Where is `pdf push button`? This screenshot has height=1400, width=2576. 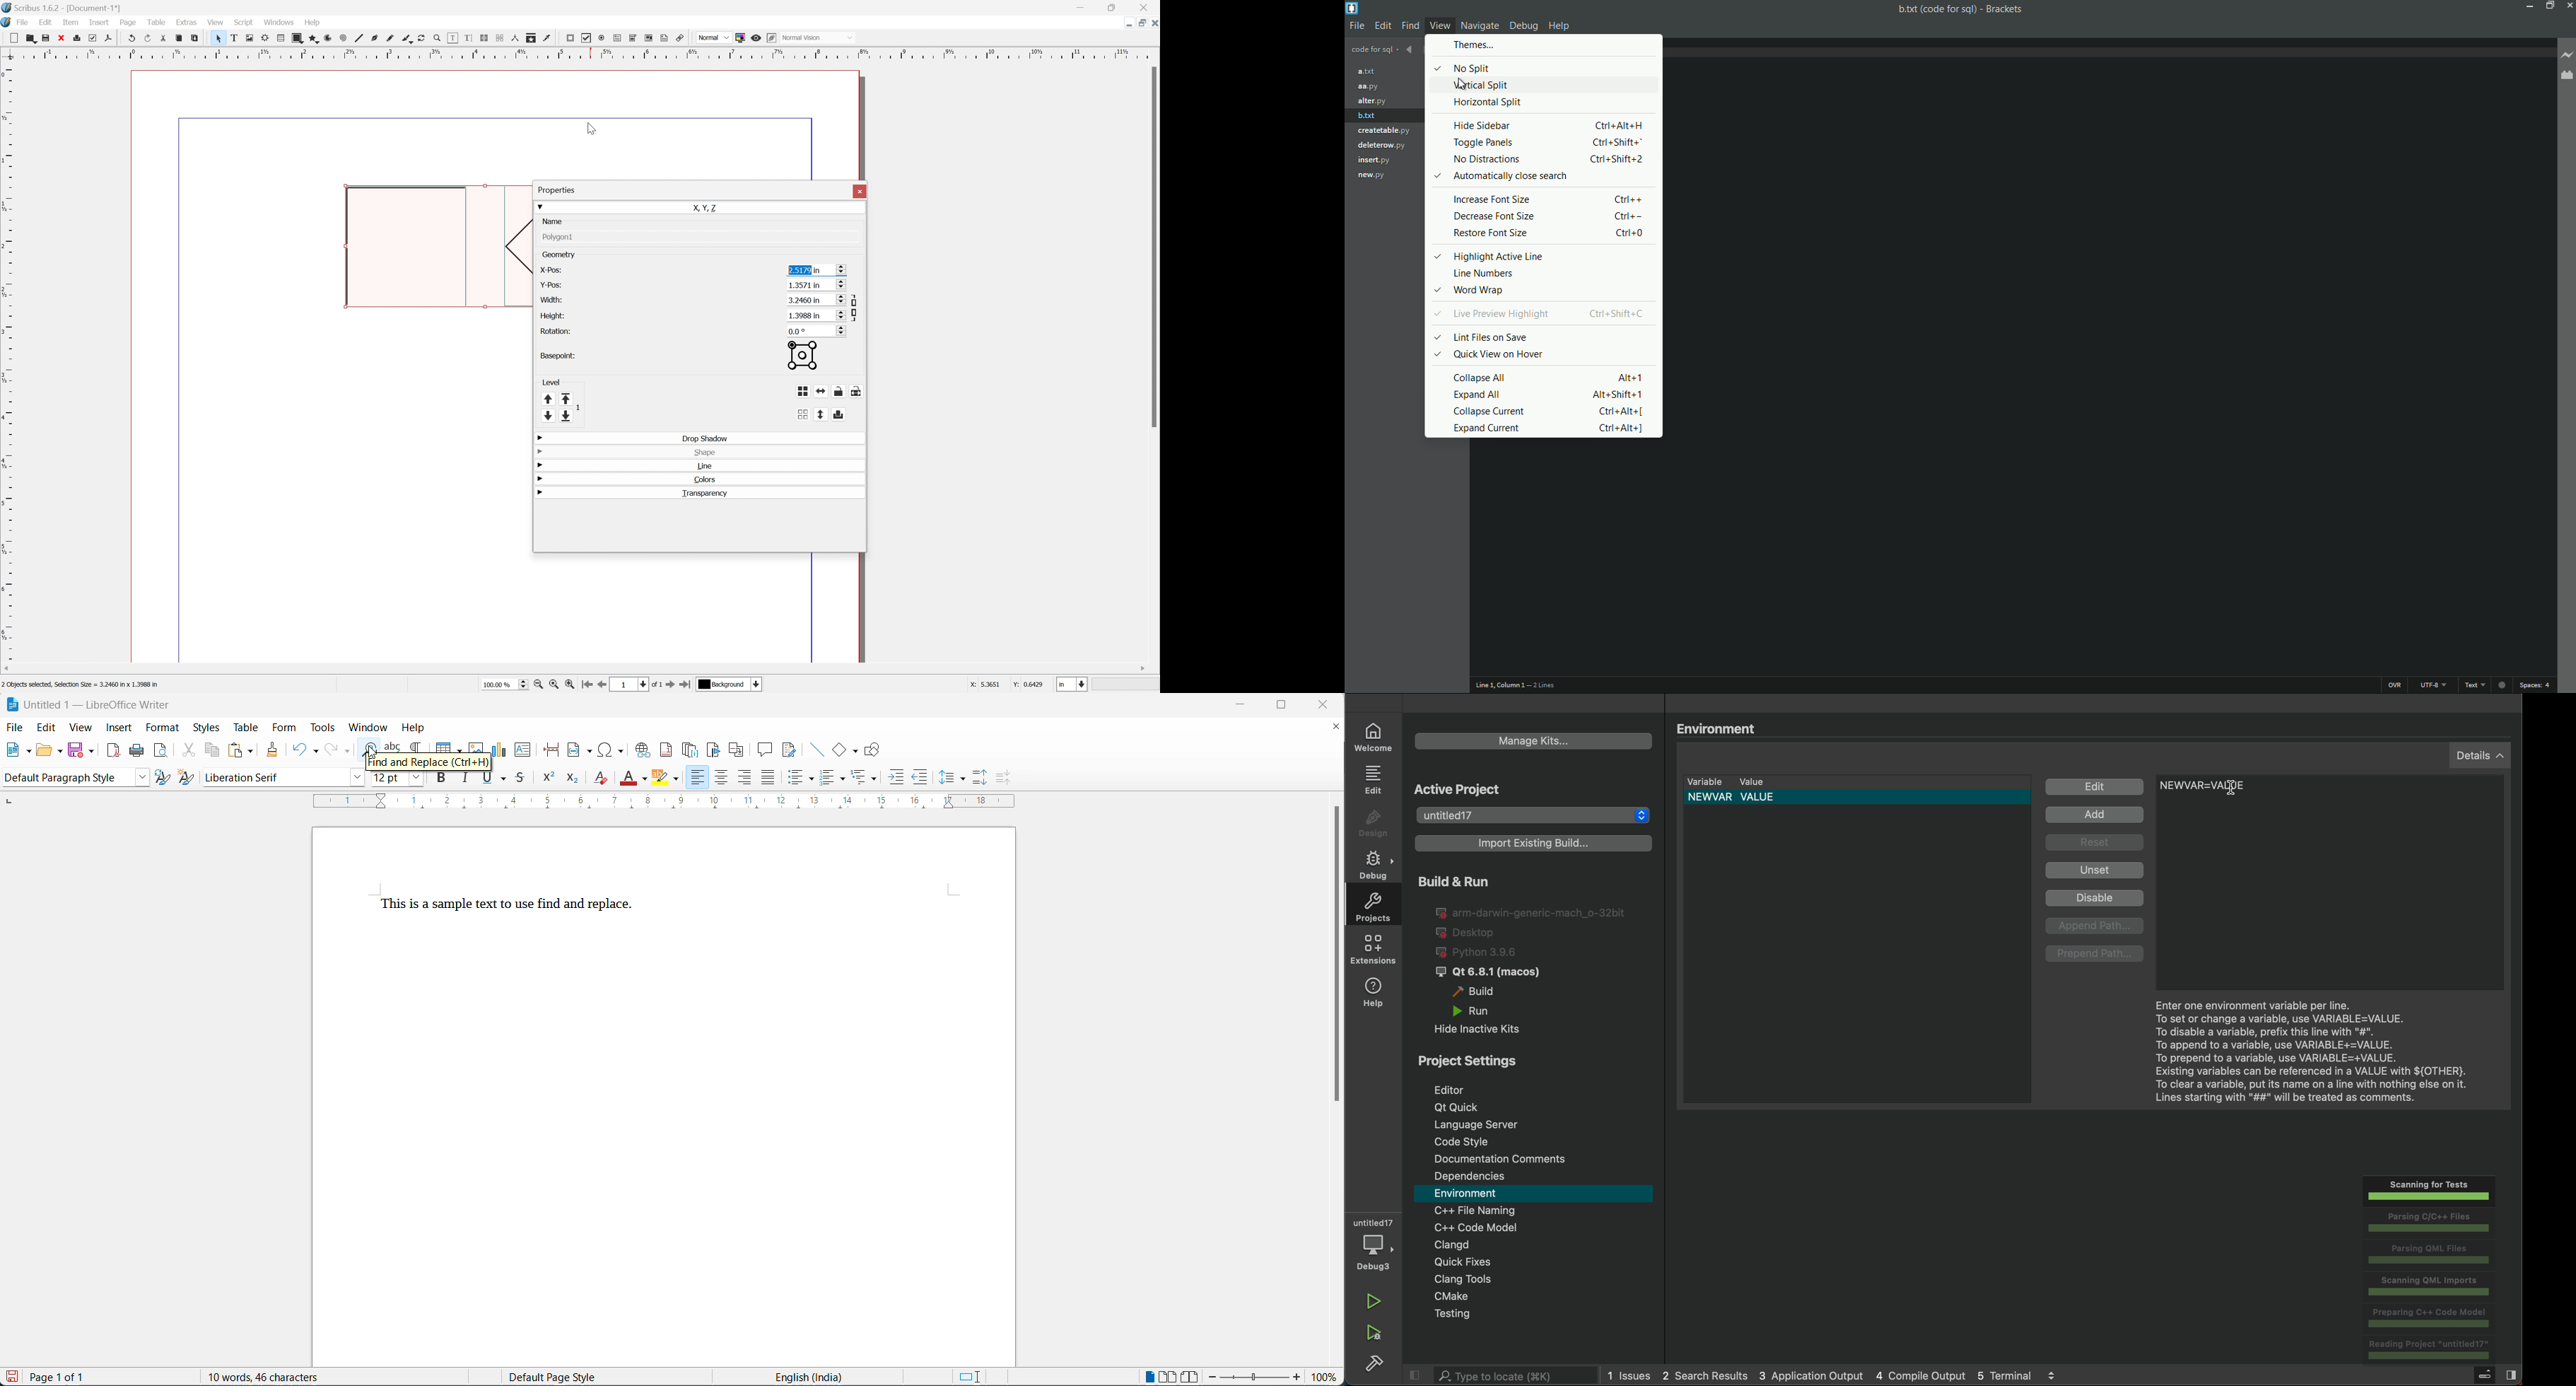
pdf push button is located at coordinates (570, 38).